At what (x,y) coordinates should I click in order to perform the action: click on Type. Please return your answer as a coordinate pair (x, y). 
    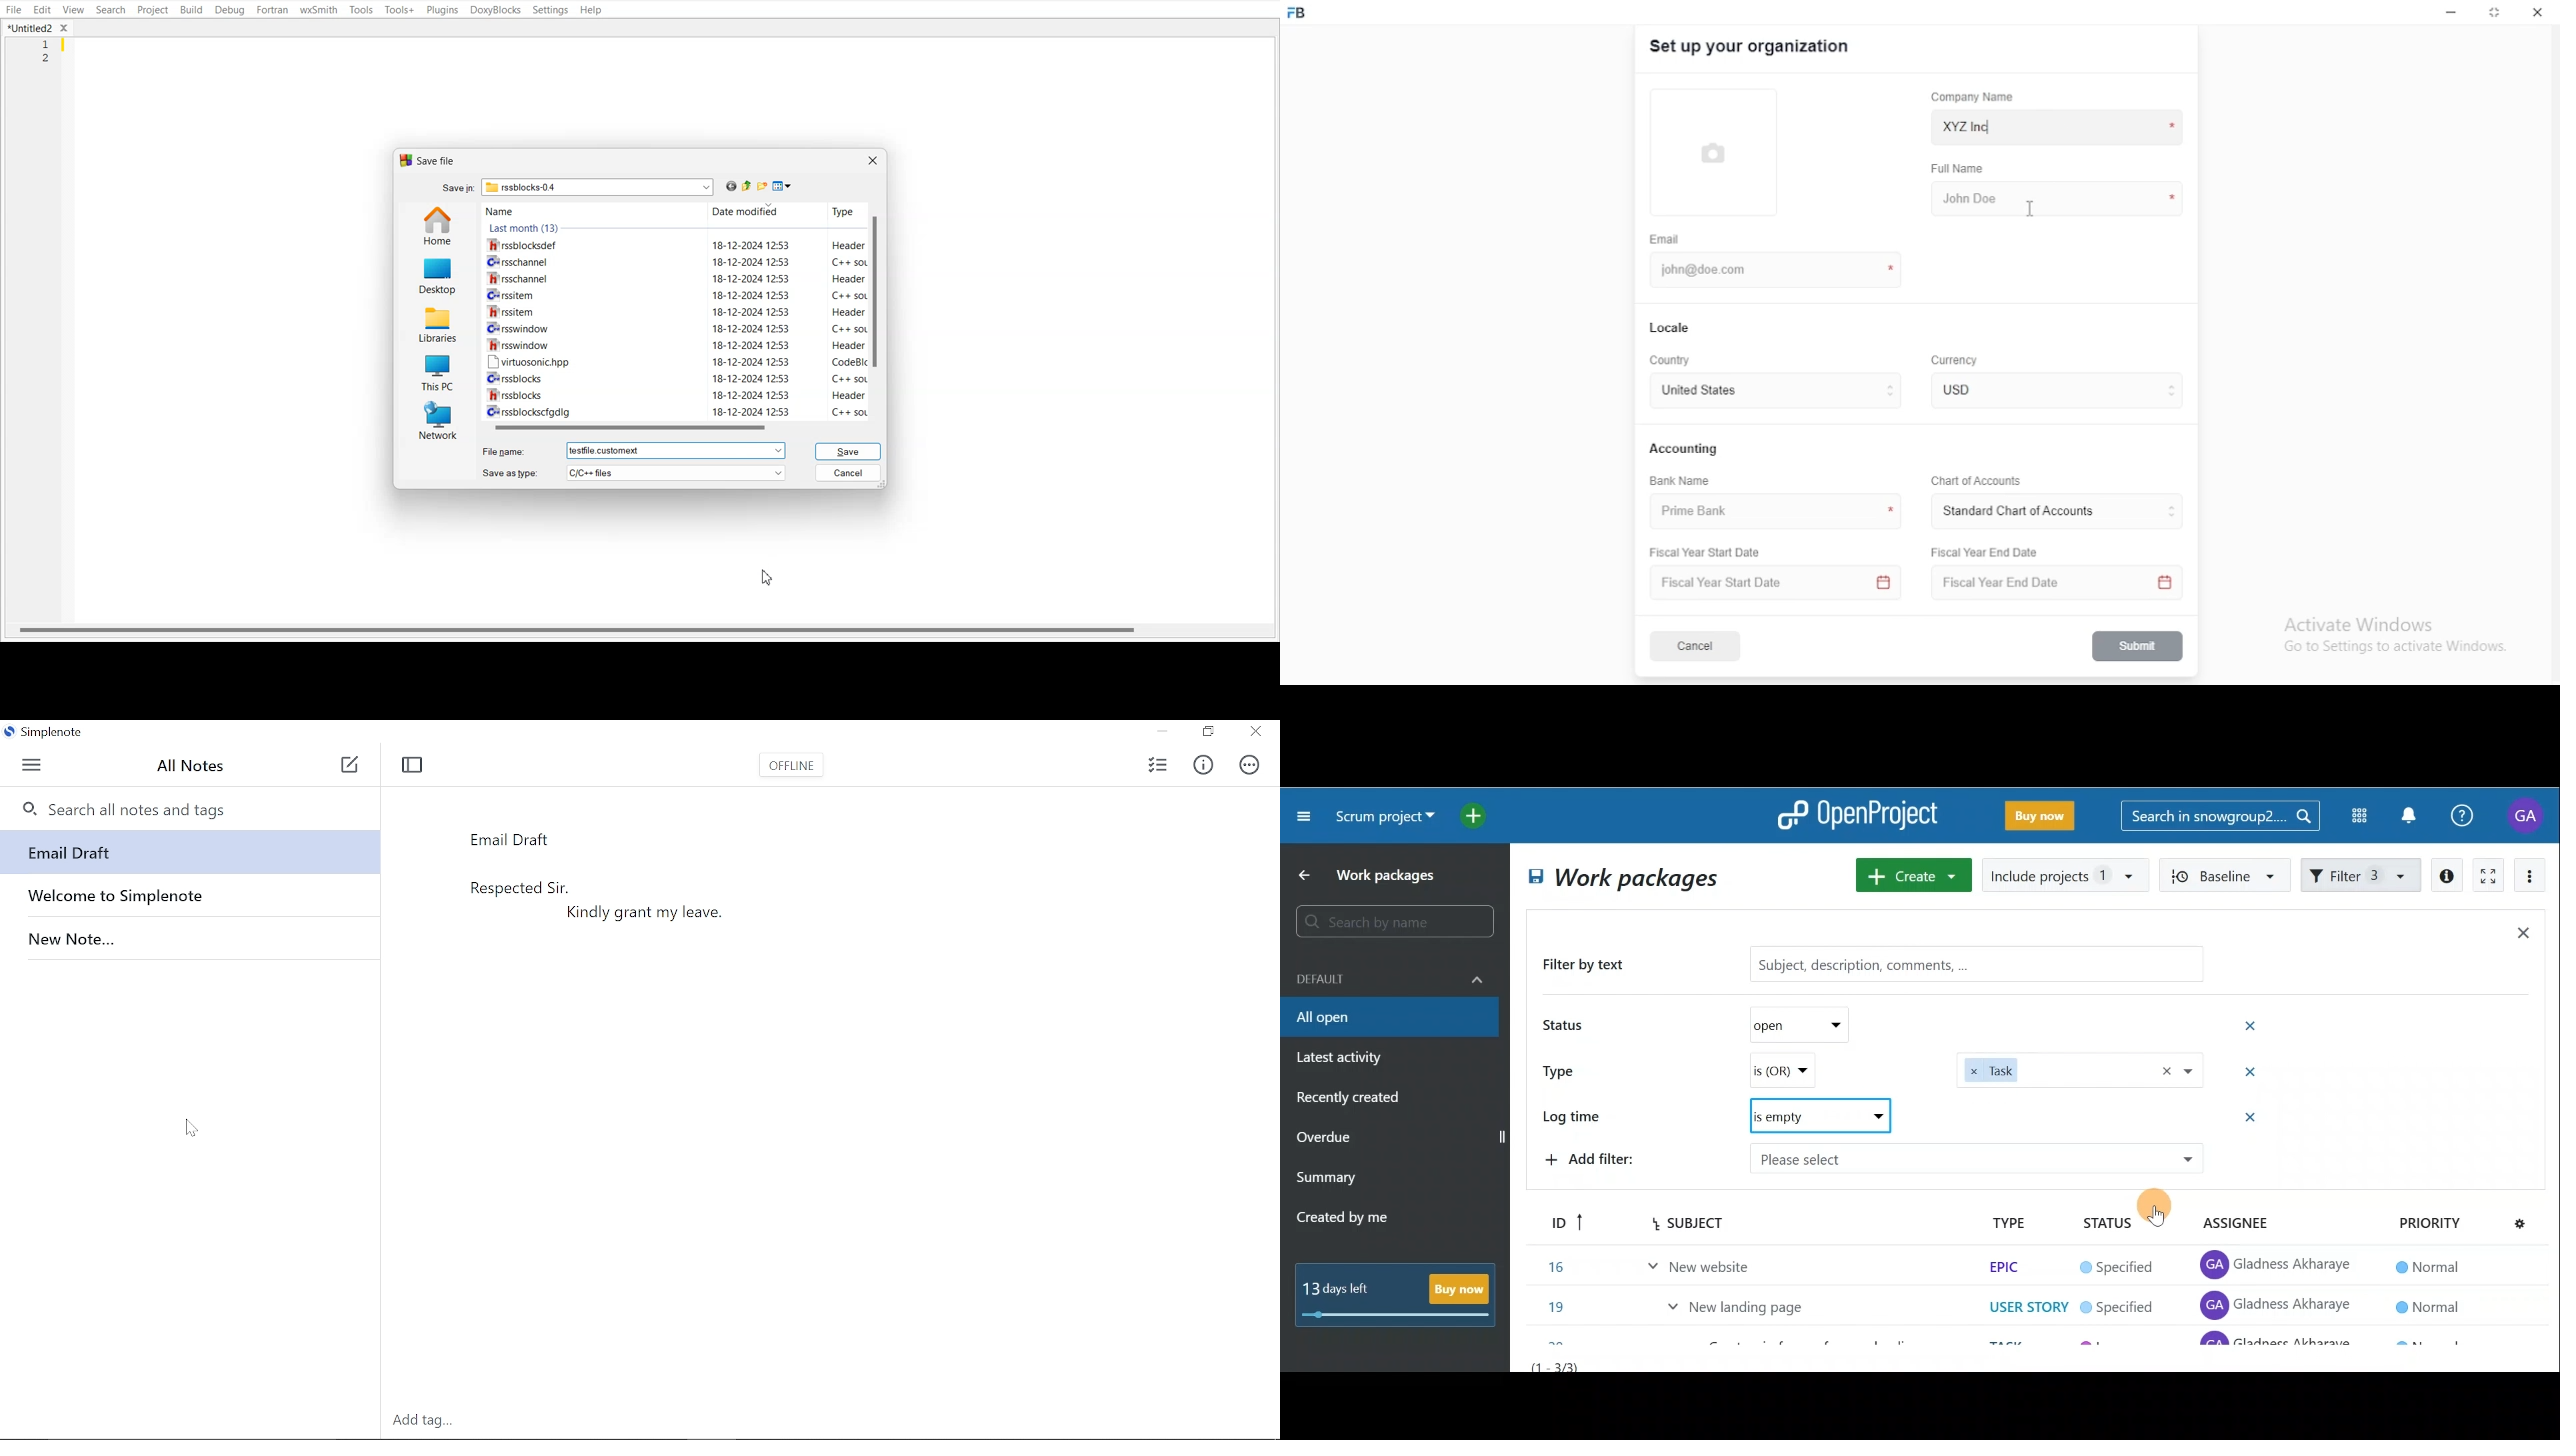
    Looking at the image, I should click on (1566, 1069).